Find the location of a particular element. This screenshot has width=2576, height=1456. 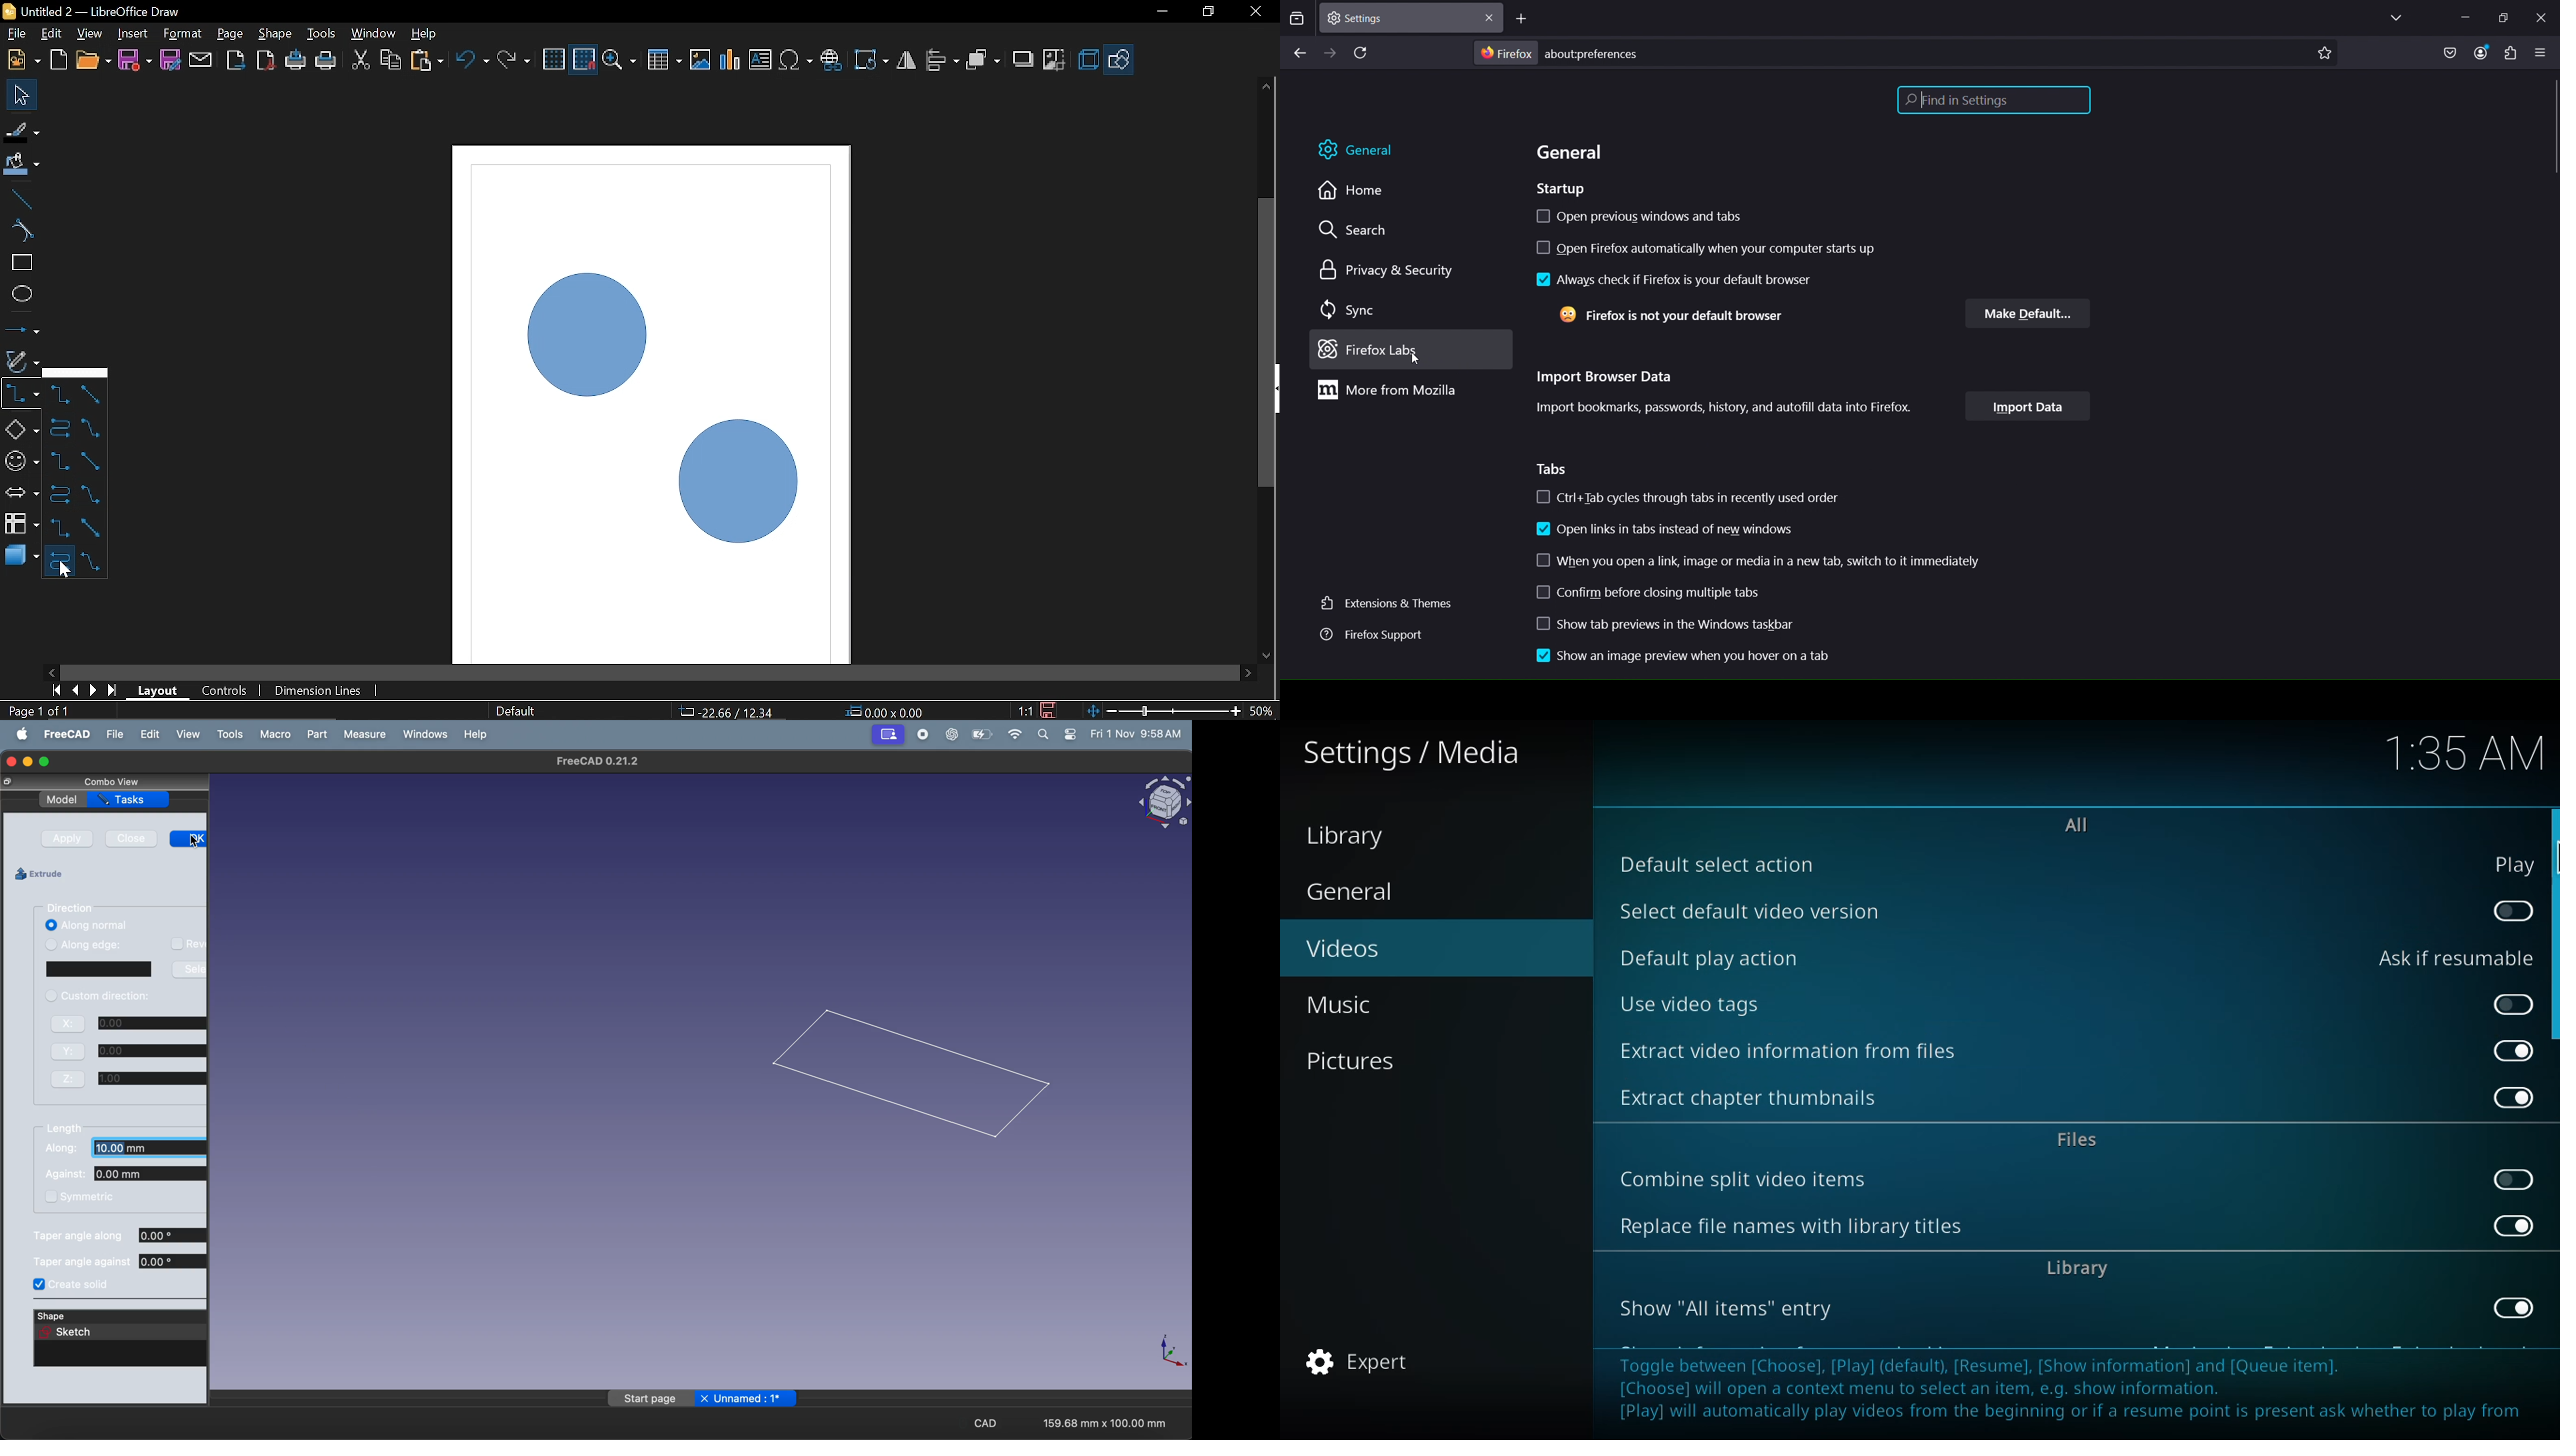

Insert Chart is located at coordinates (730, 61).